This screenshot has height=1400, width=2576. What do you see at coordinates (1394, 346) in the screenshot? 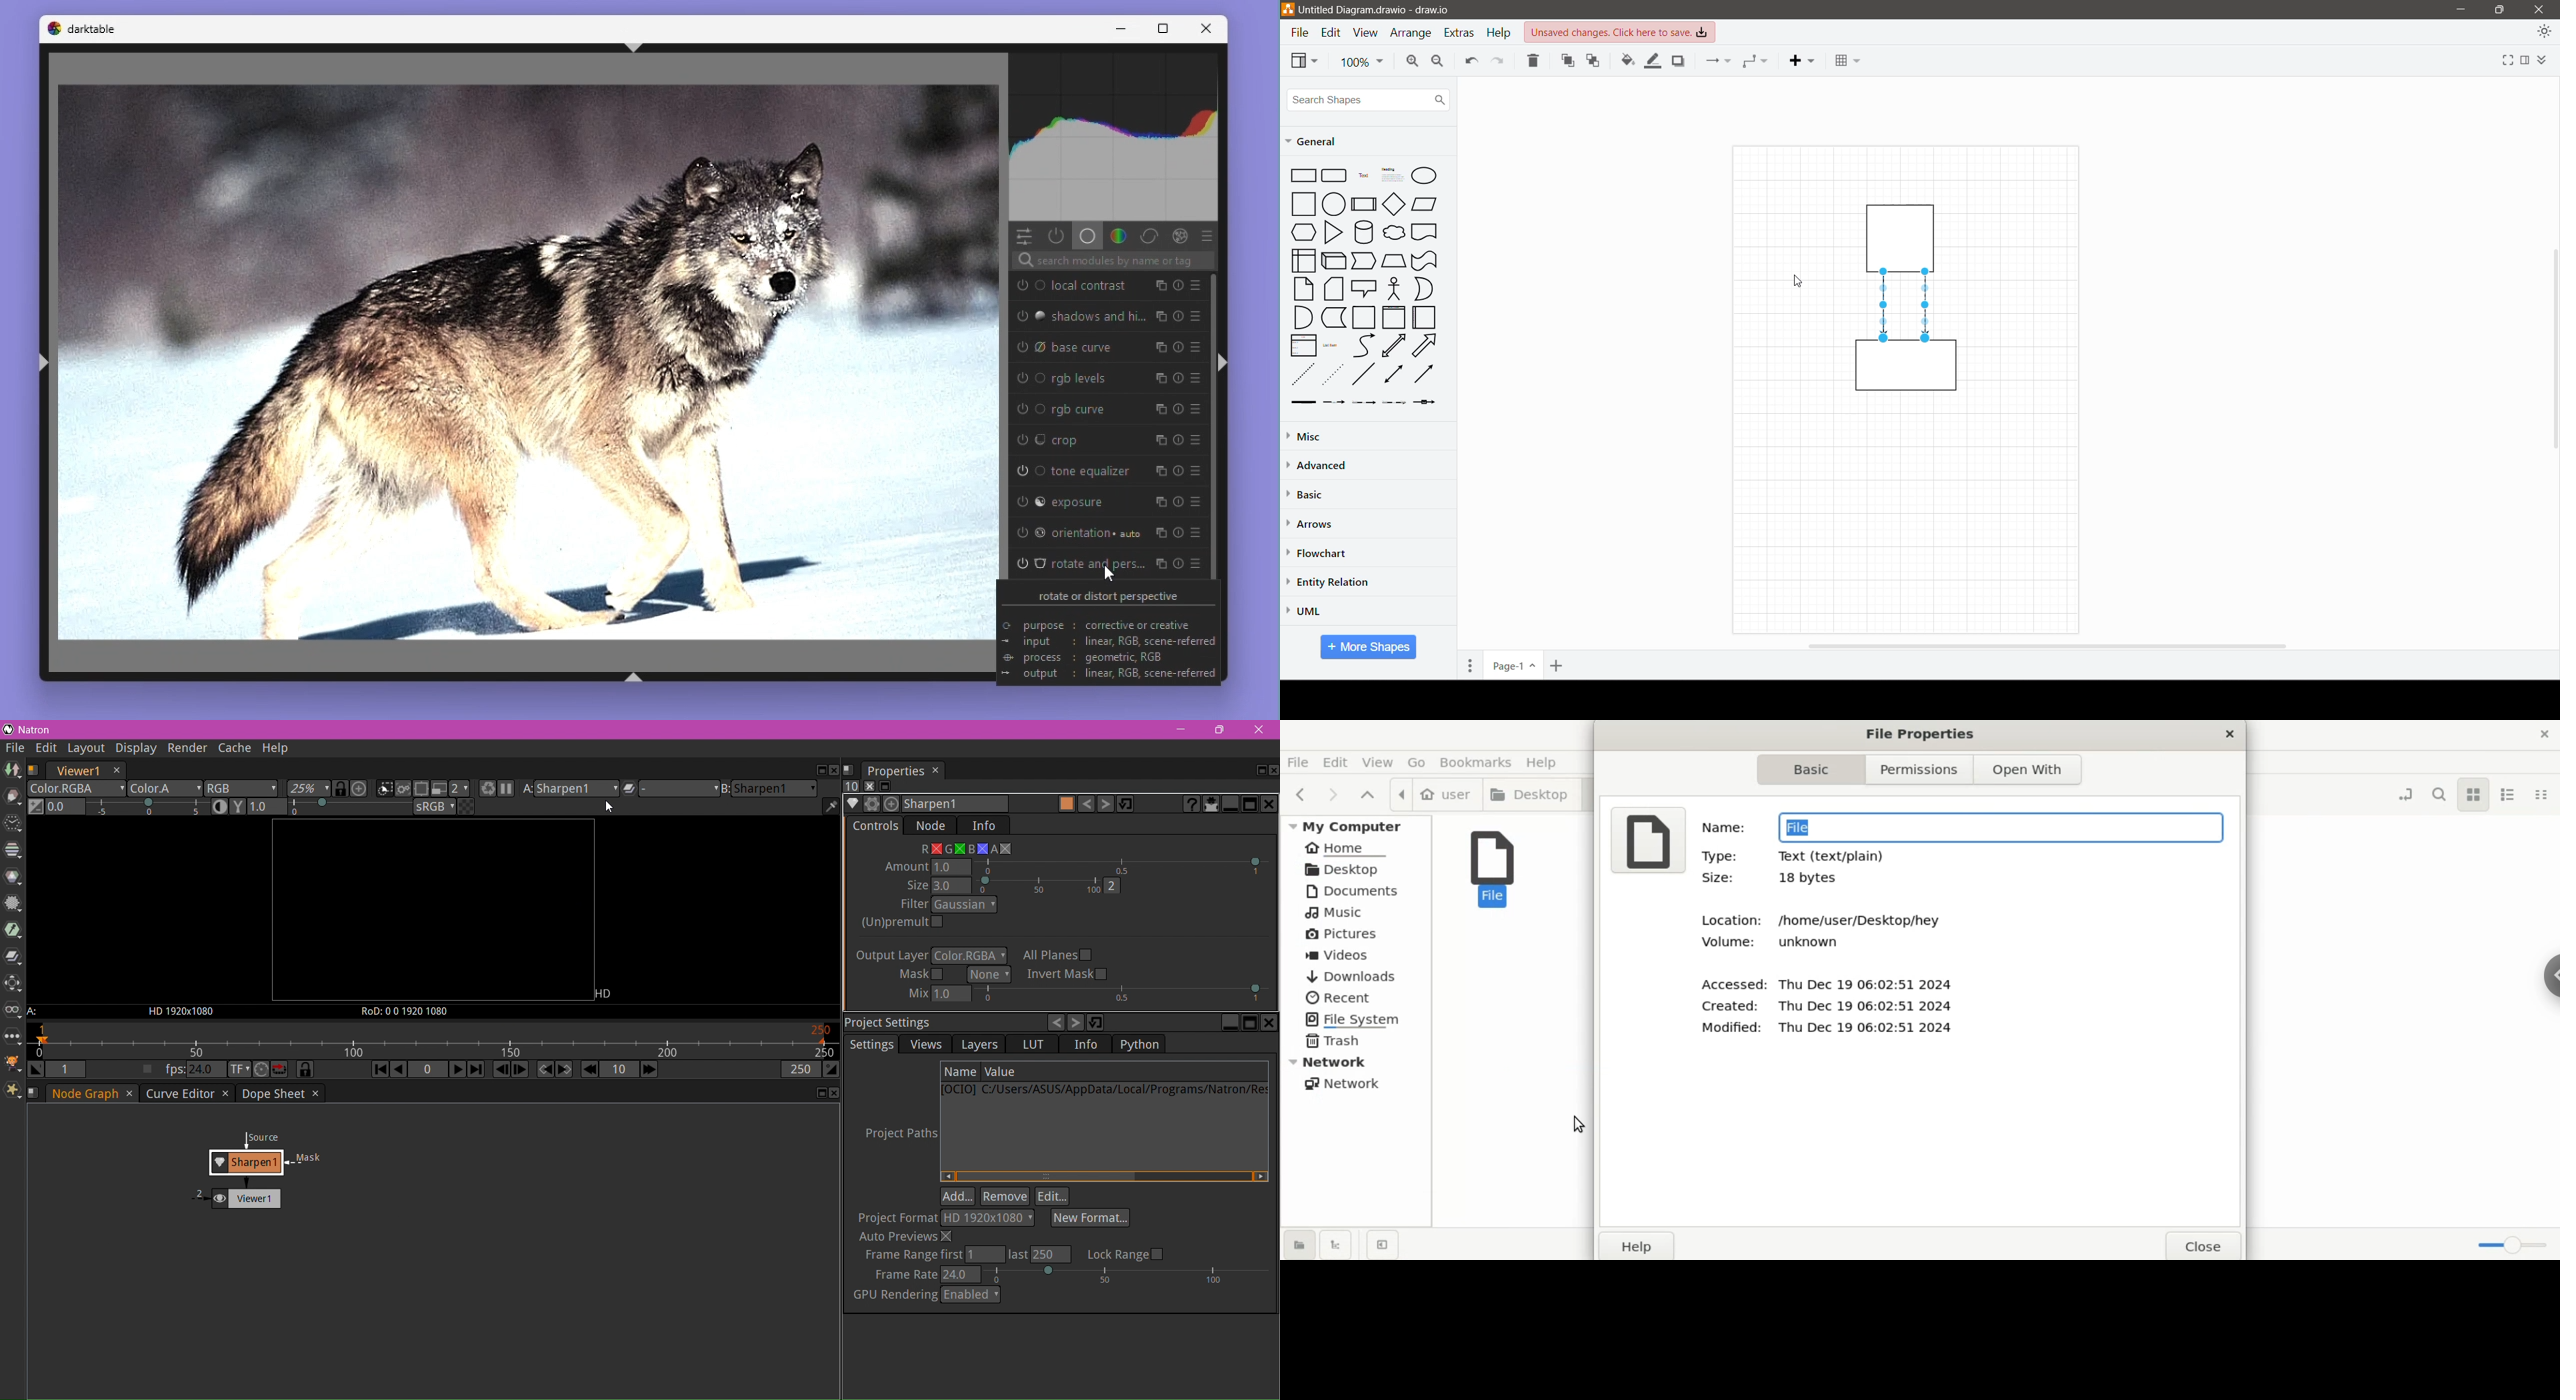
I see `bidirectional arrow` at bounding box center [1394, 346].